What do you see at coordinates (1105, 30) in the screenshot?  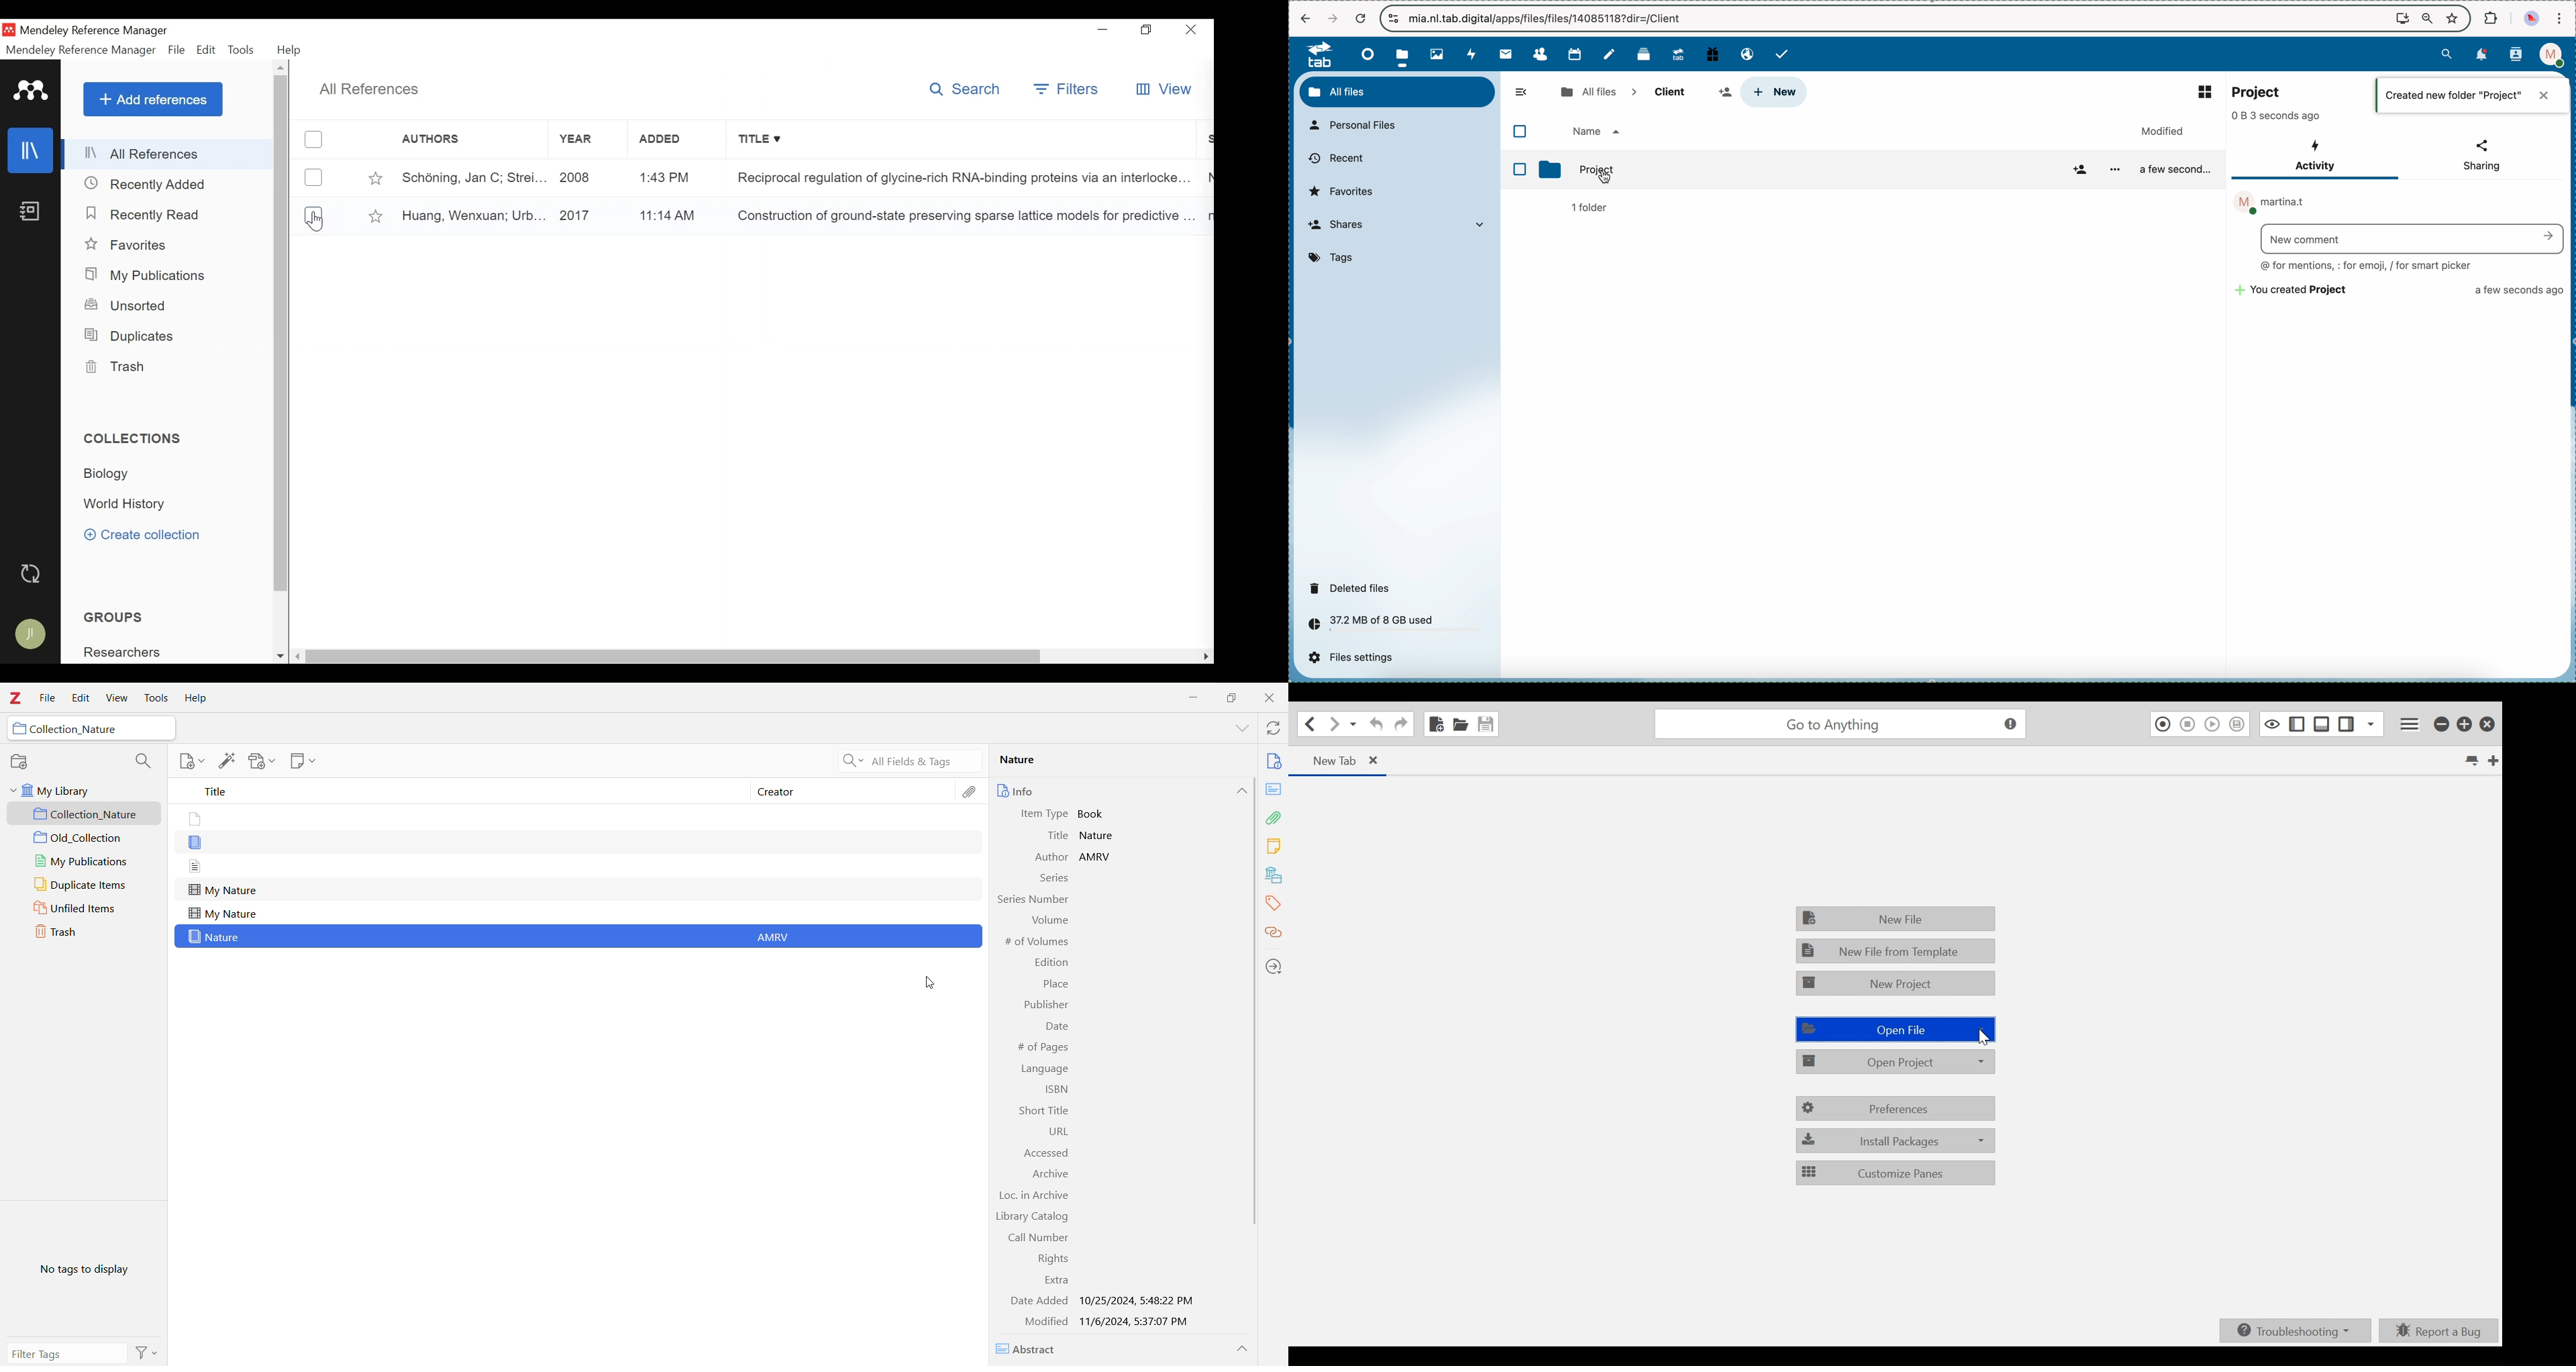 I see `minimize` at bounding box center [1105, 30].